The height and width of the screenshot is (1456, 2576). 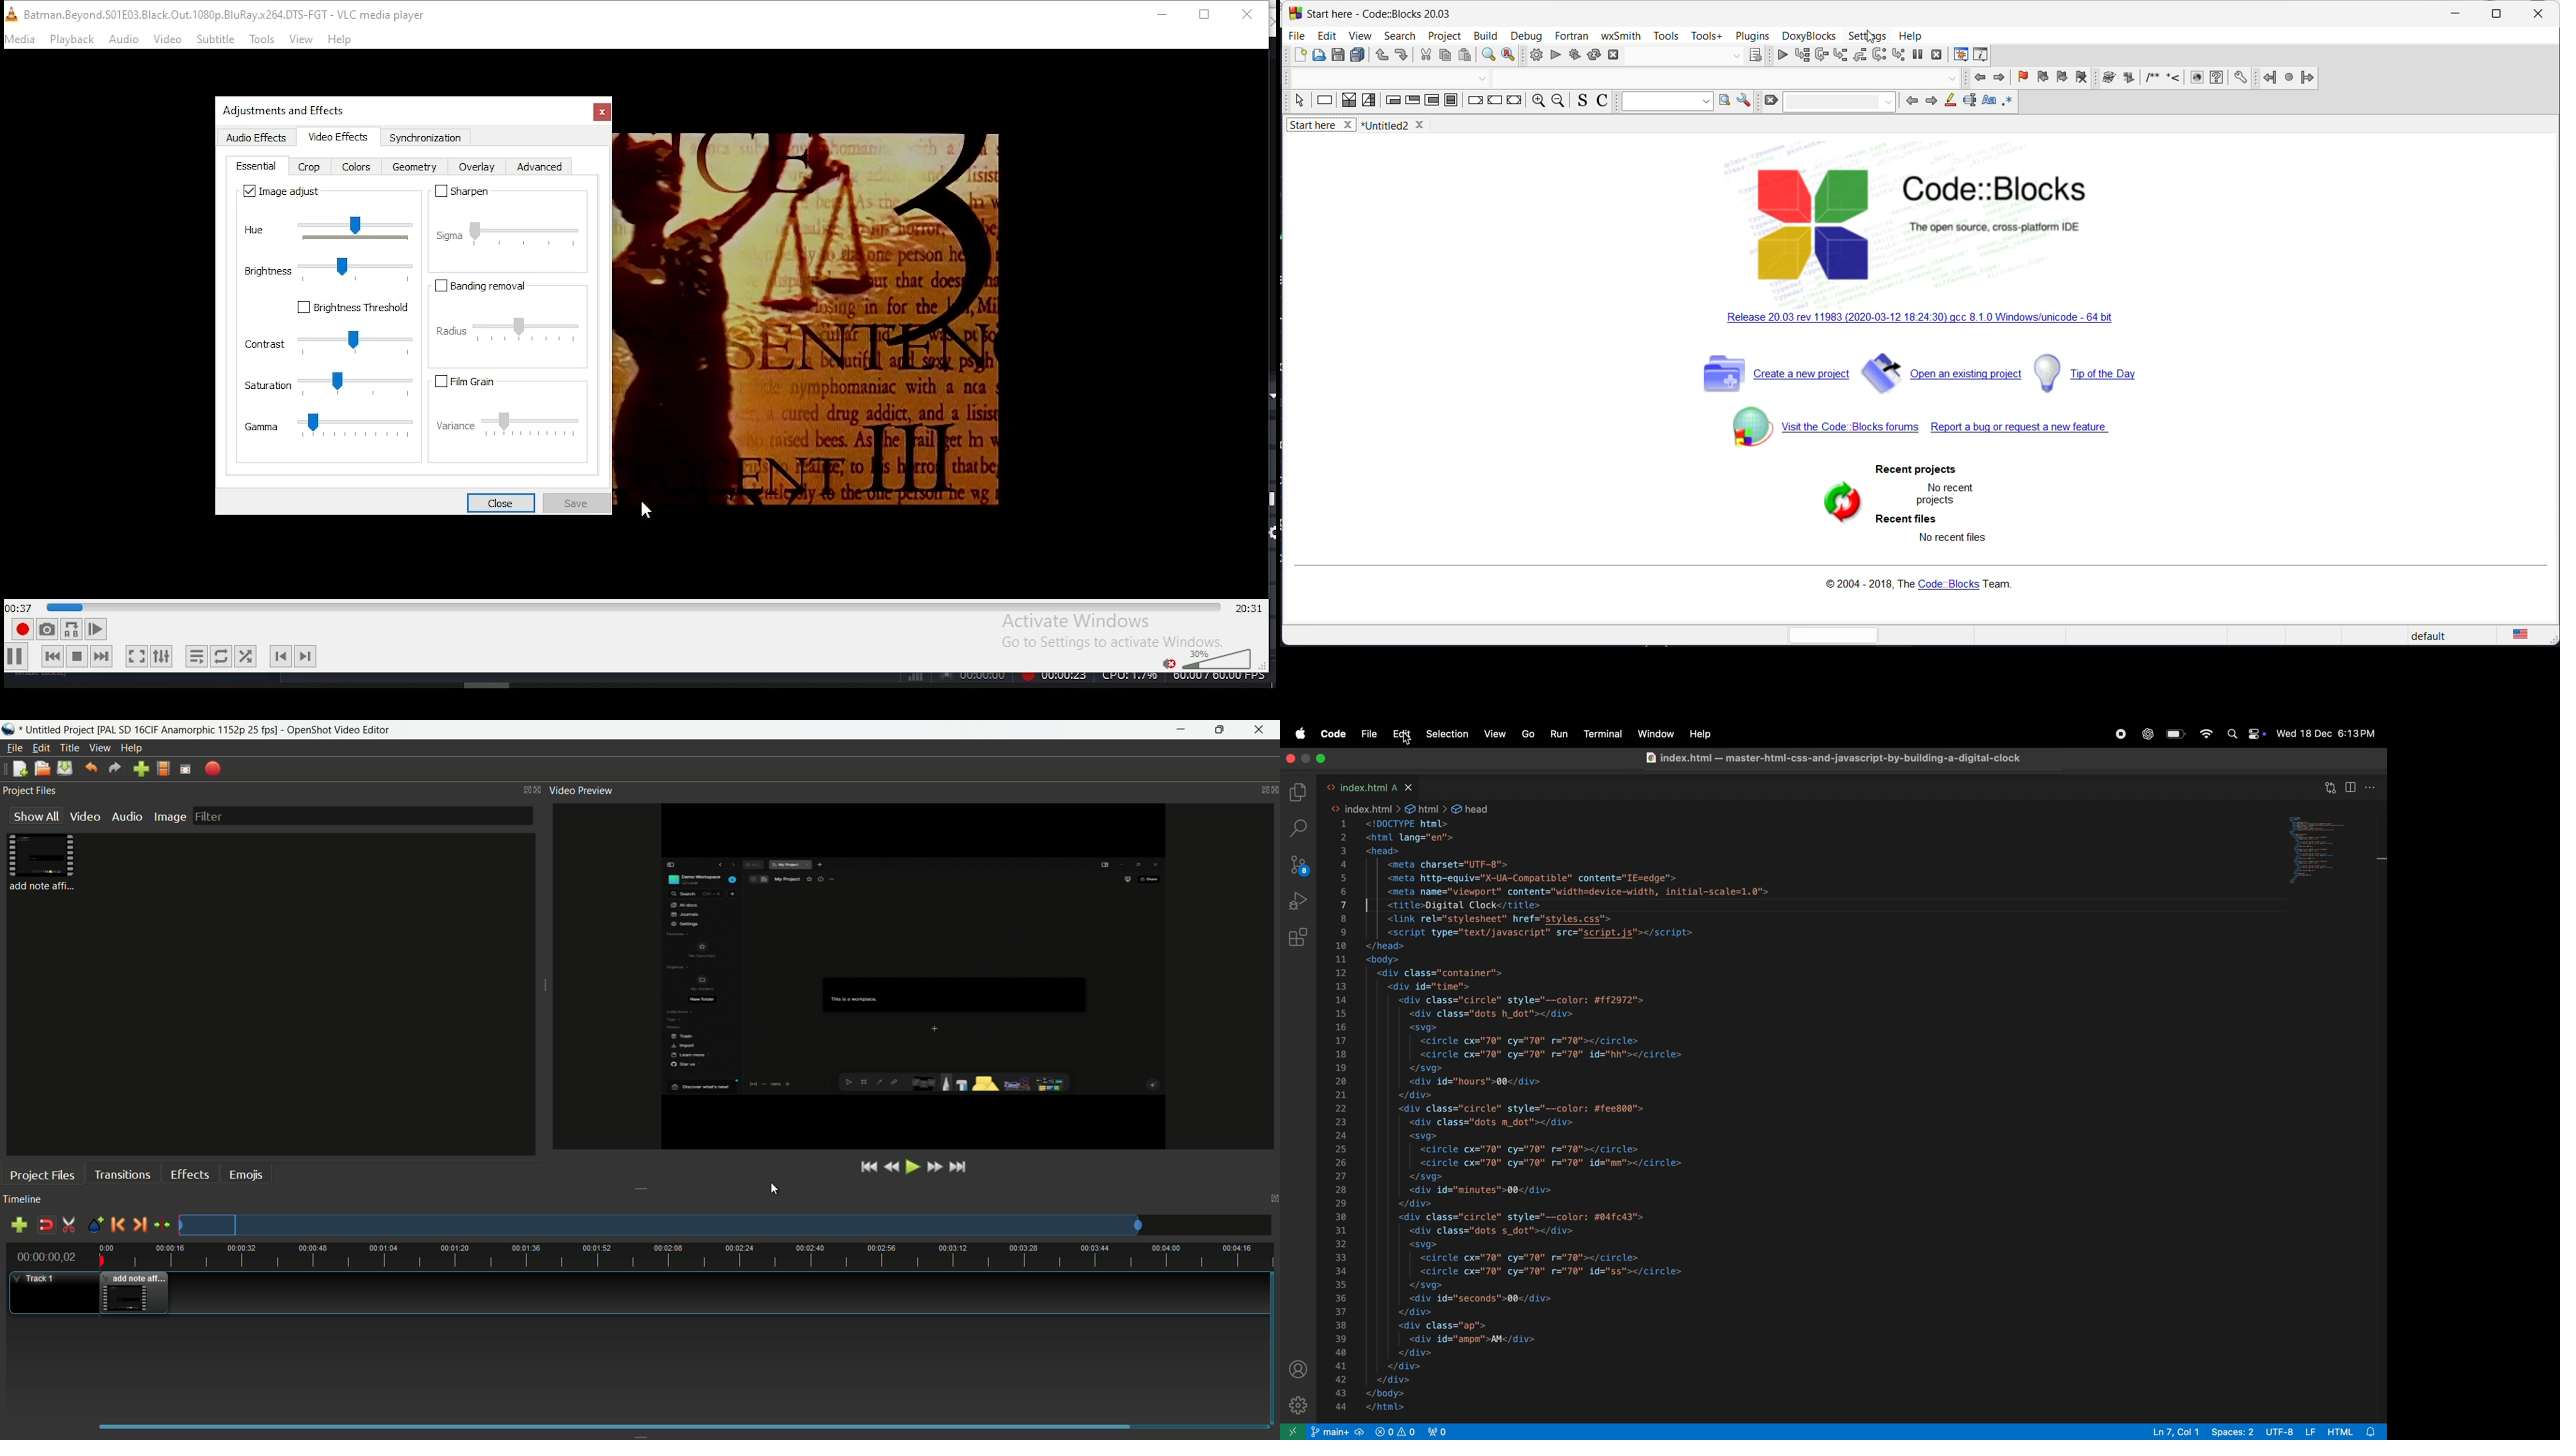 What do you see at coordinates (72, 40) in the screenshot?
I see `playback` at bounding box center [72, 40].